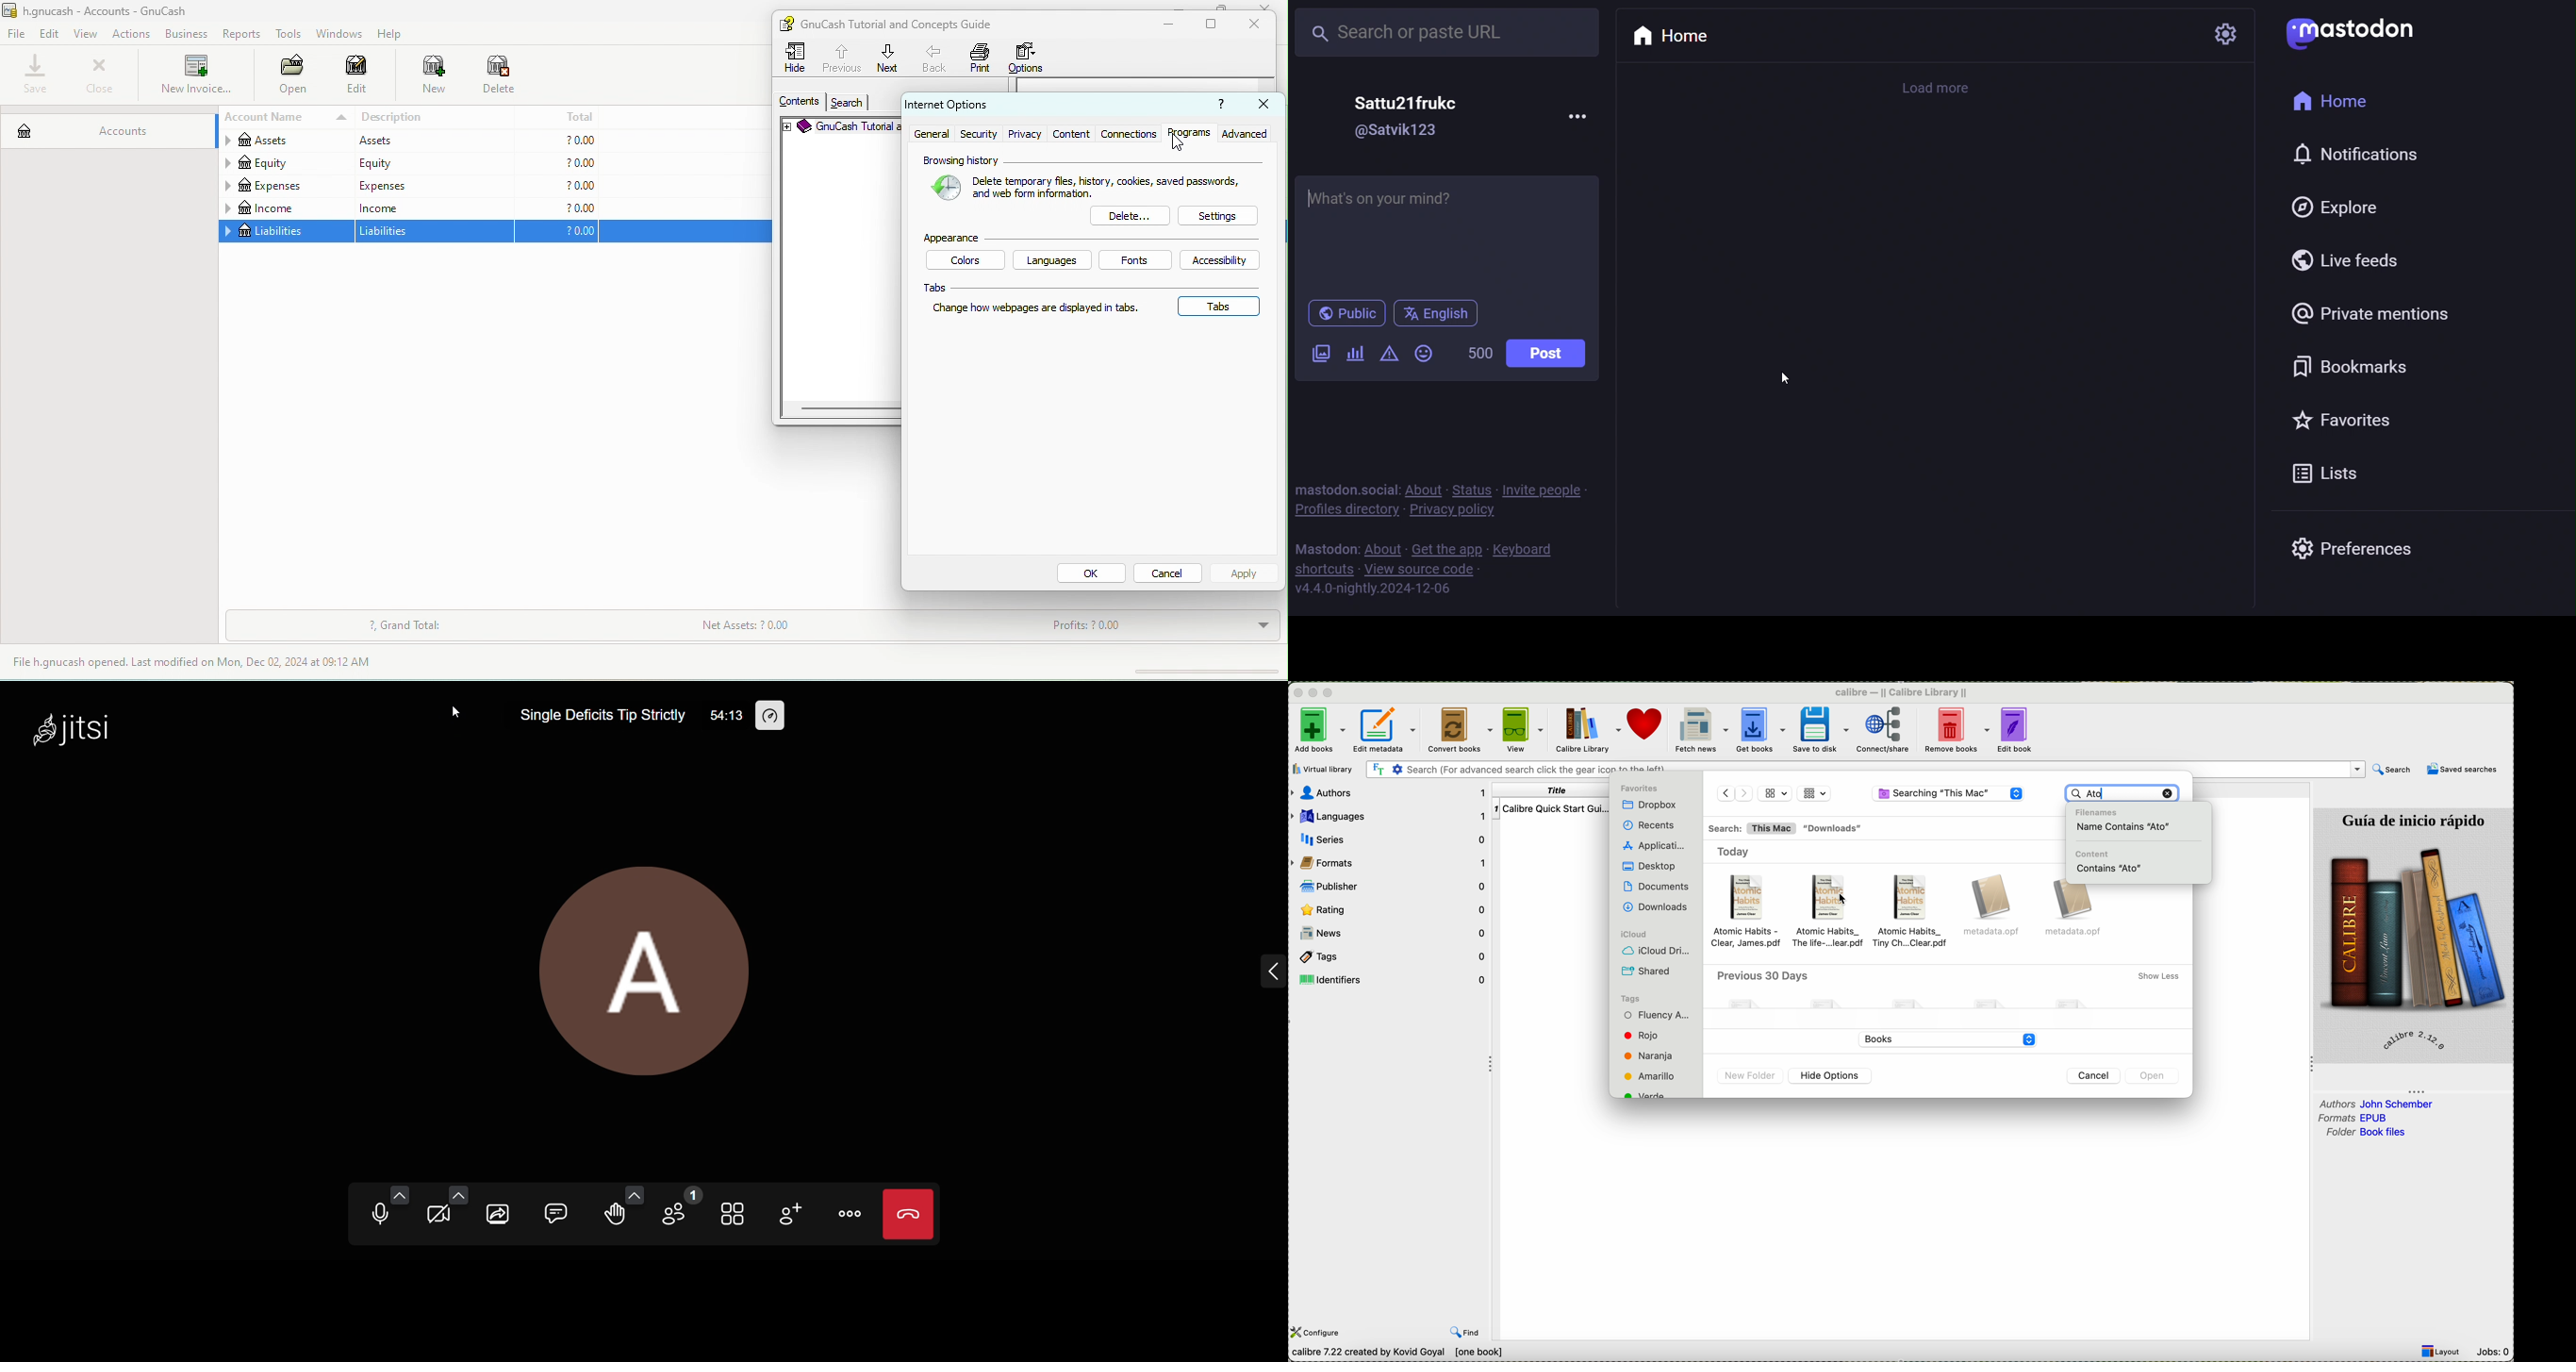 This screenshot has height=1372, width=2576. Describe the element at coordinates (1751, 828) in the screenshot. I see `search this mac` at that location.